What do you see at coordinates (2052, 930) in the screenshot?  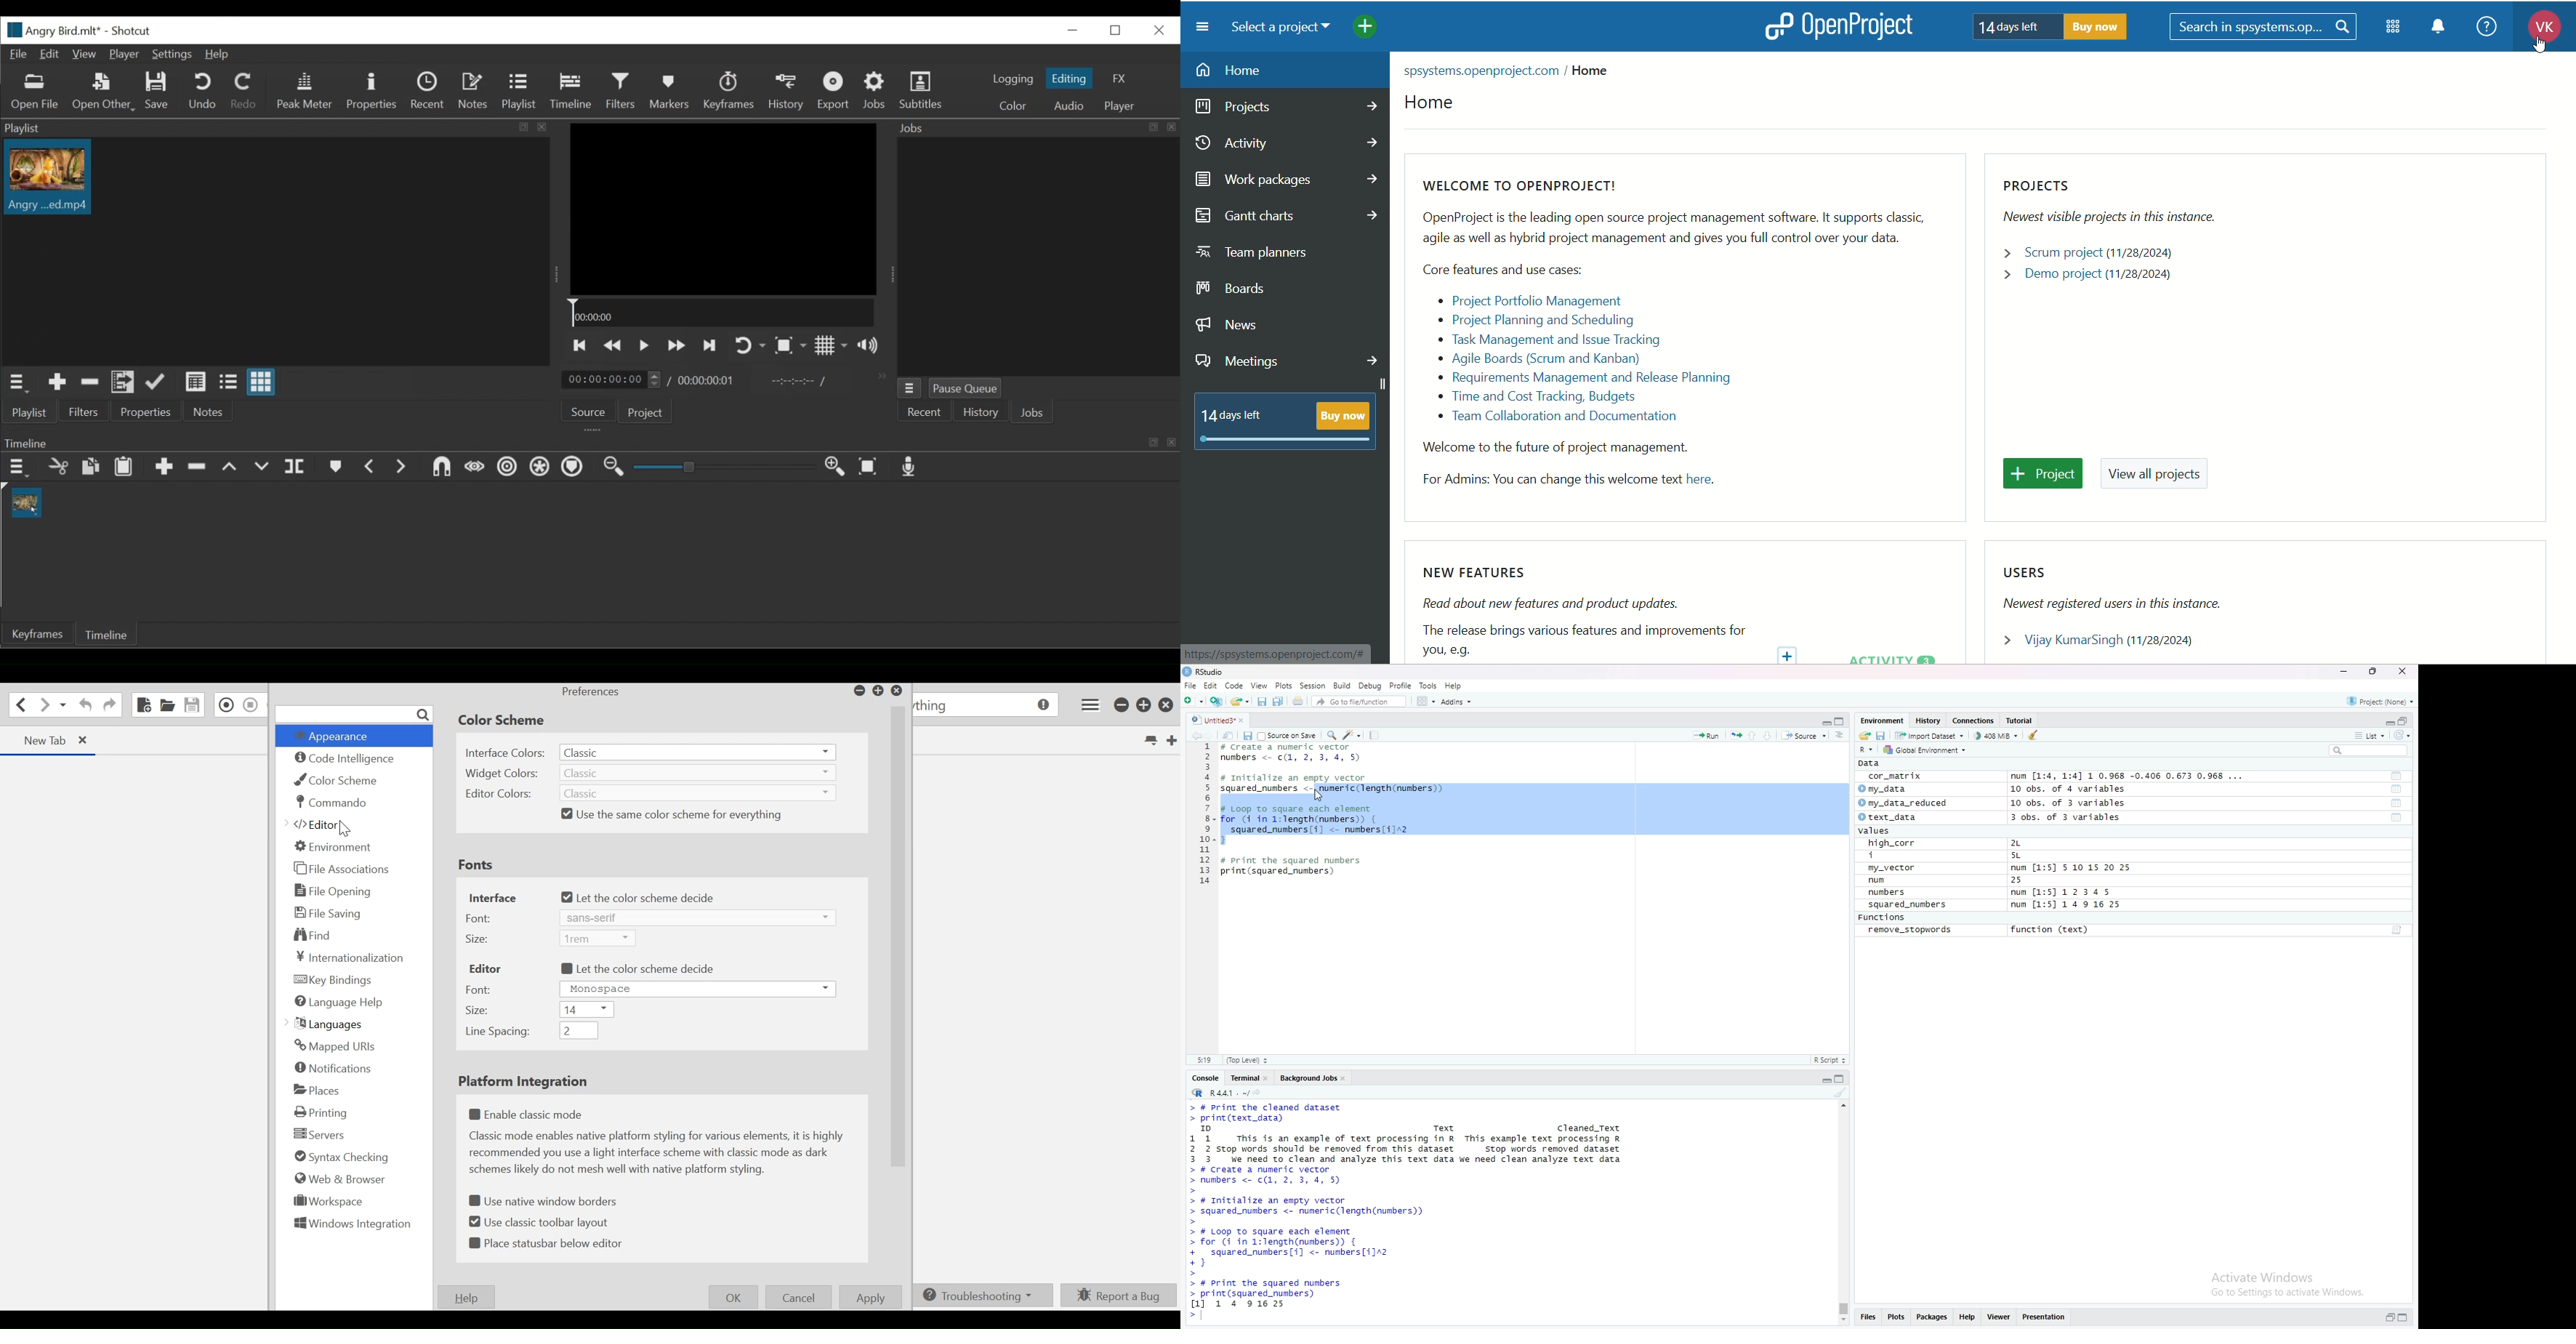 I see `function (text)` at bounding box center [2052, 930].